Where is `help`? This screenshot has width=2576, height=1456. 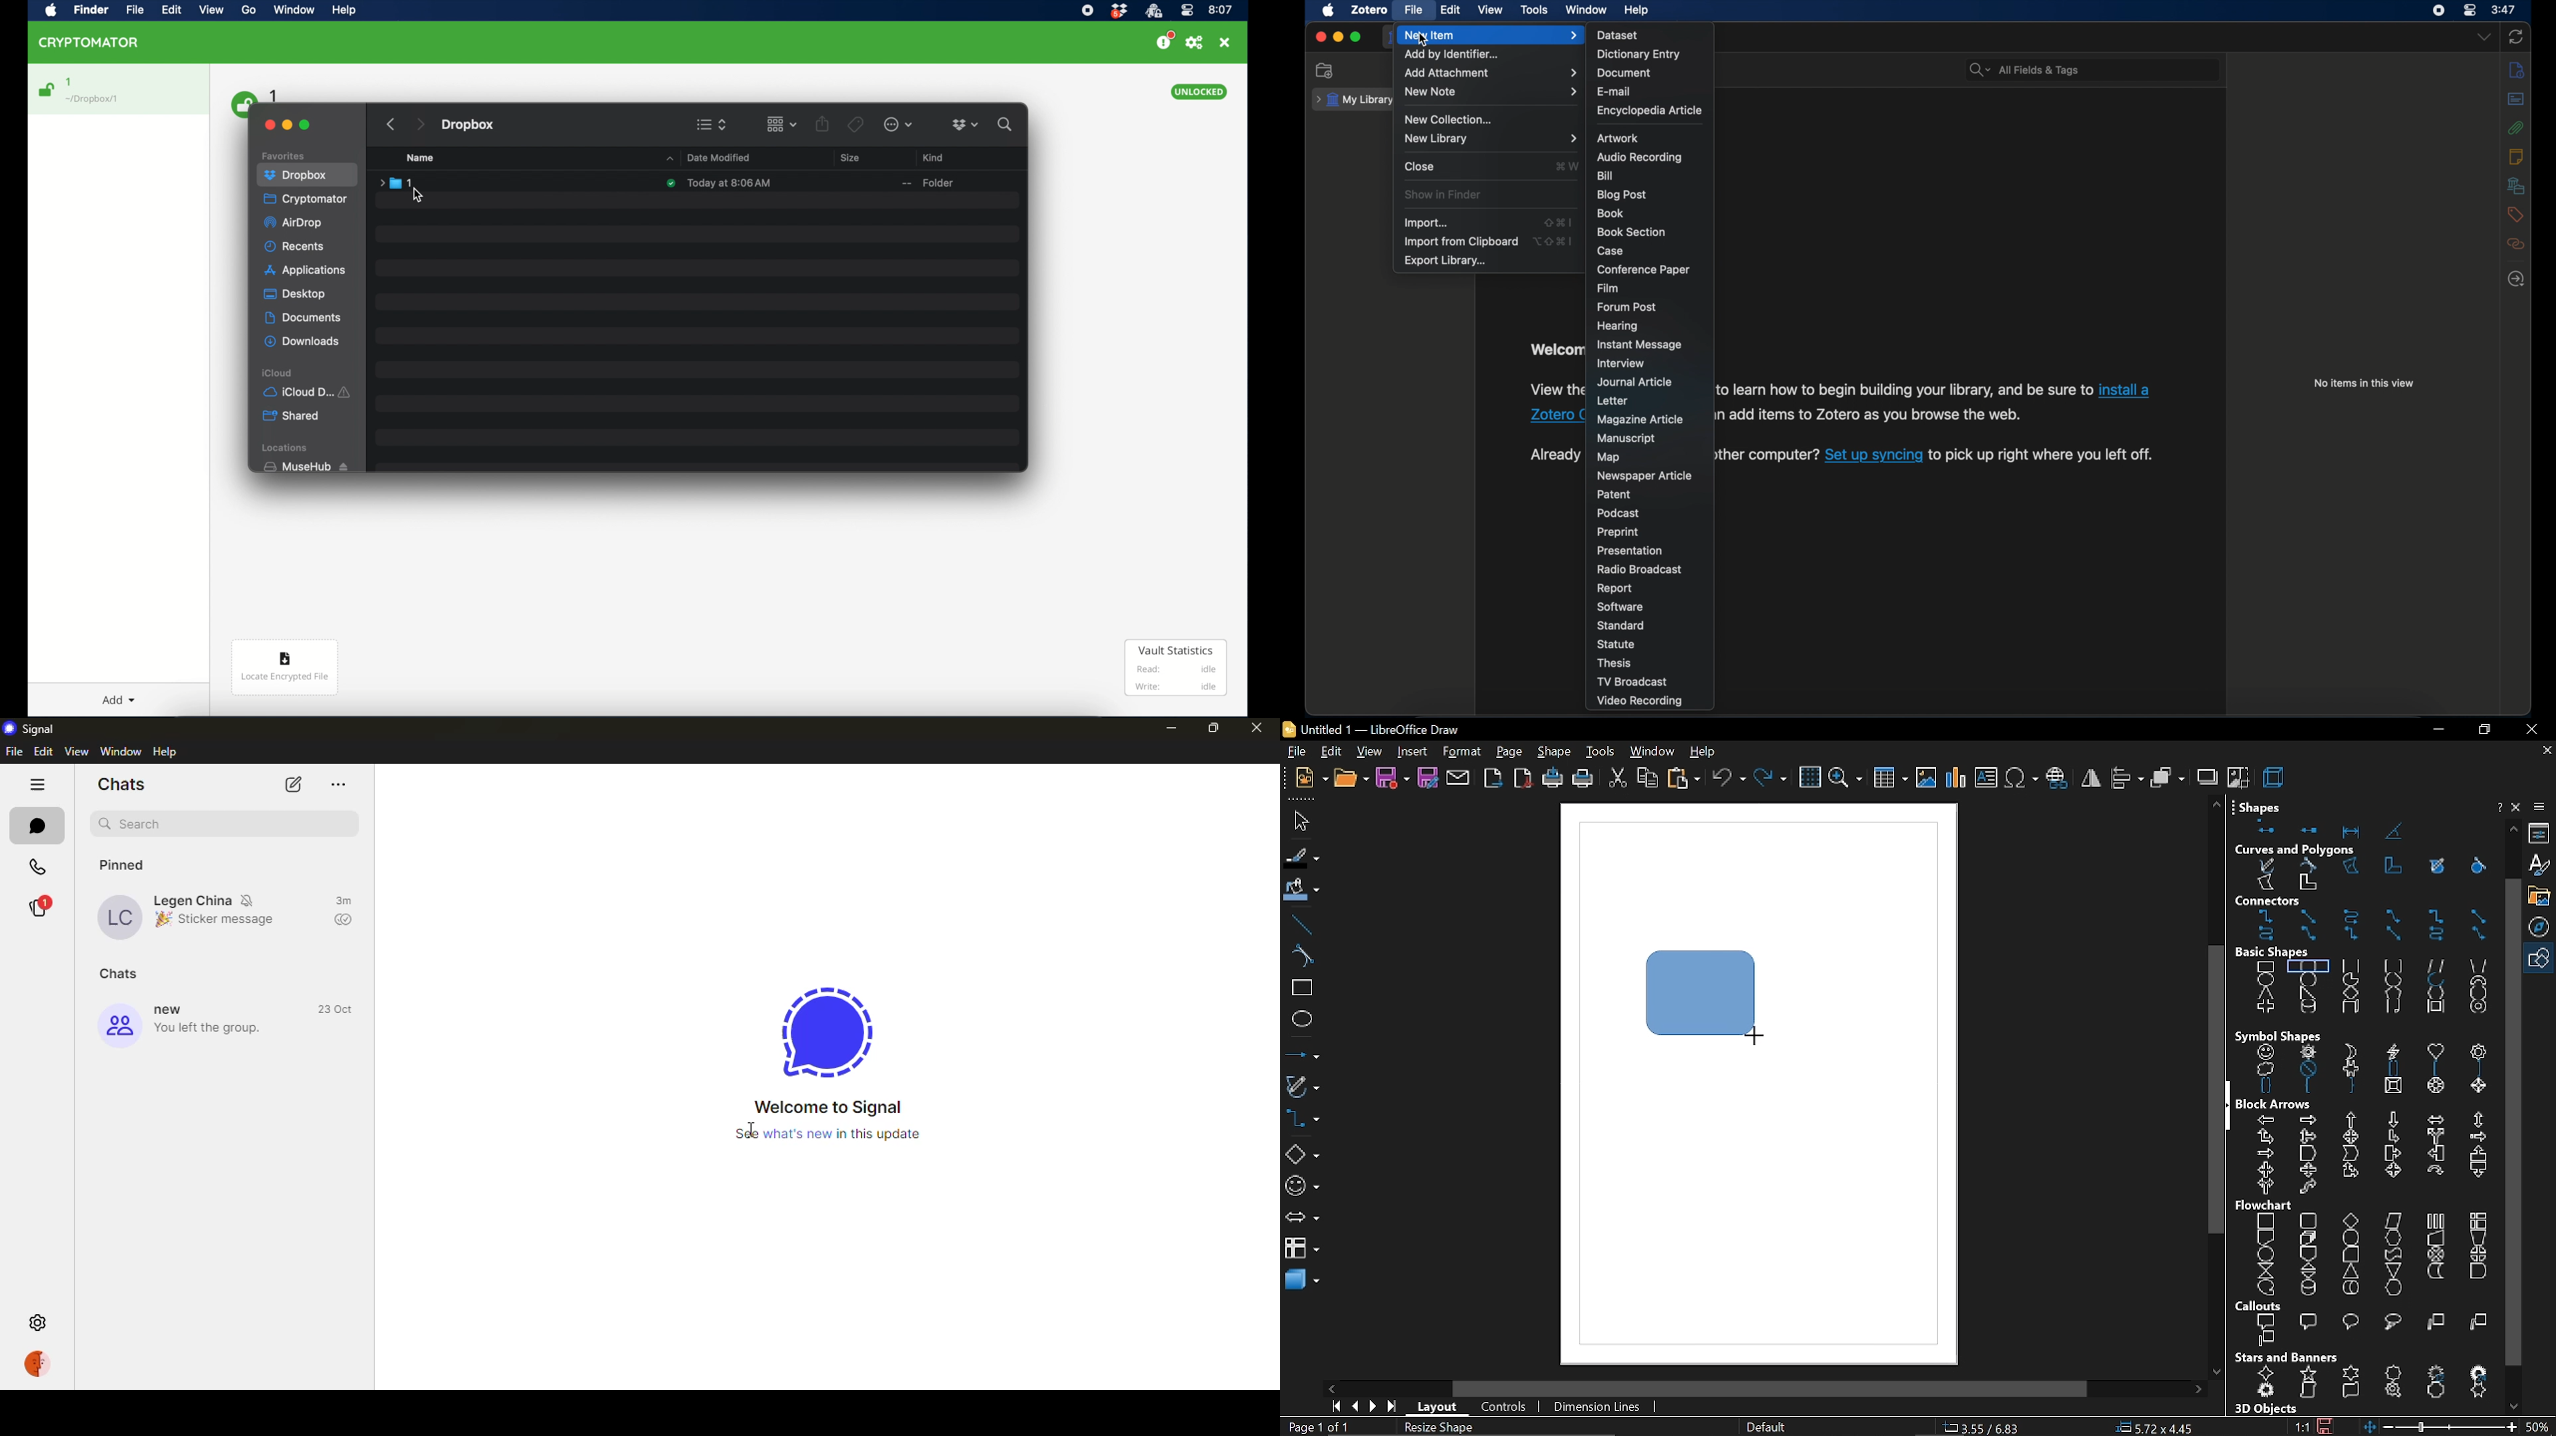
help is located at coordinates (1638, 11).